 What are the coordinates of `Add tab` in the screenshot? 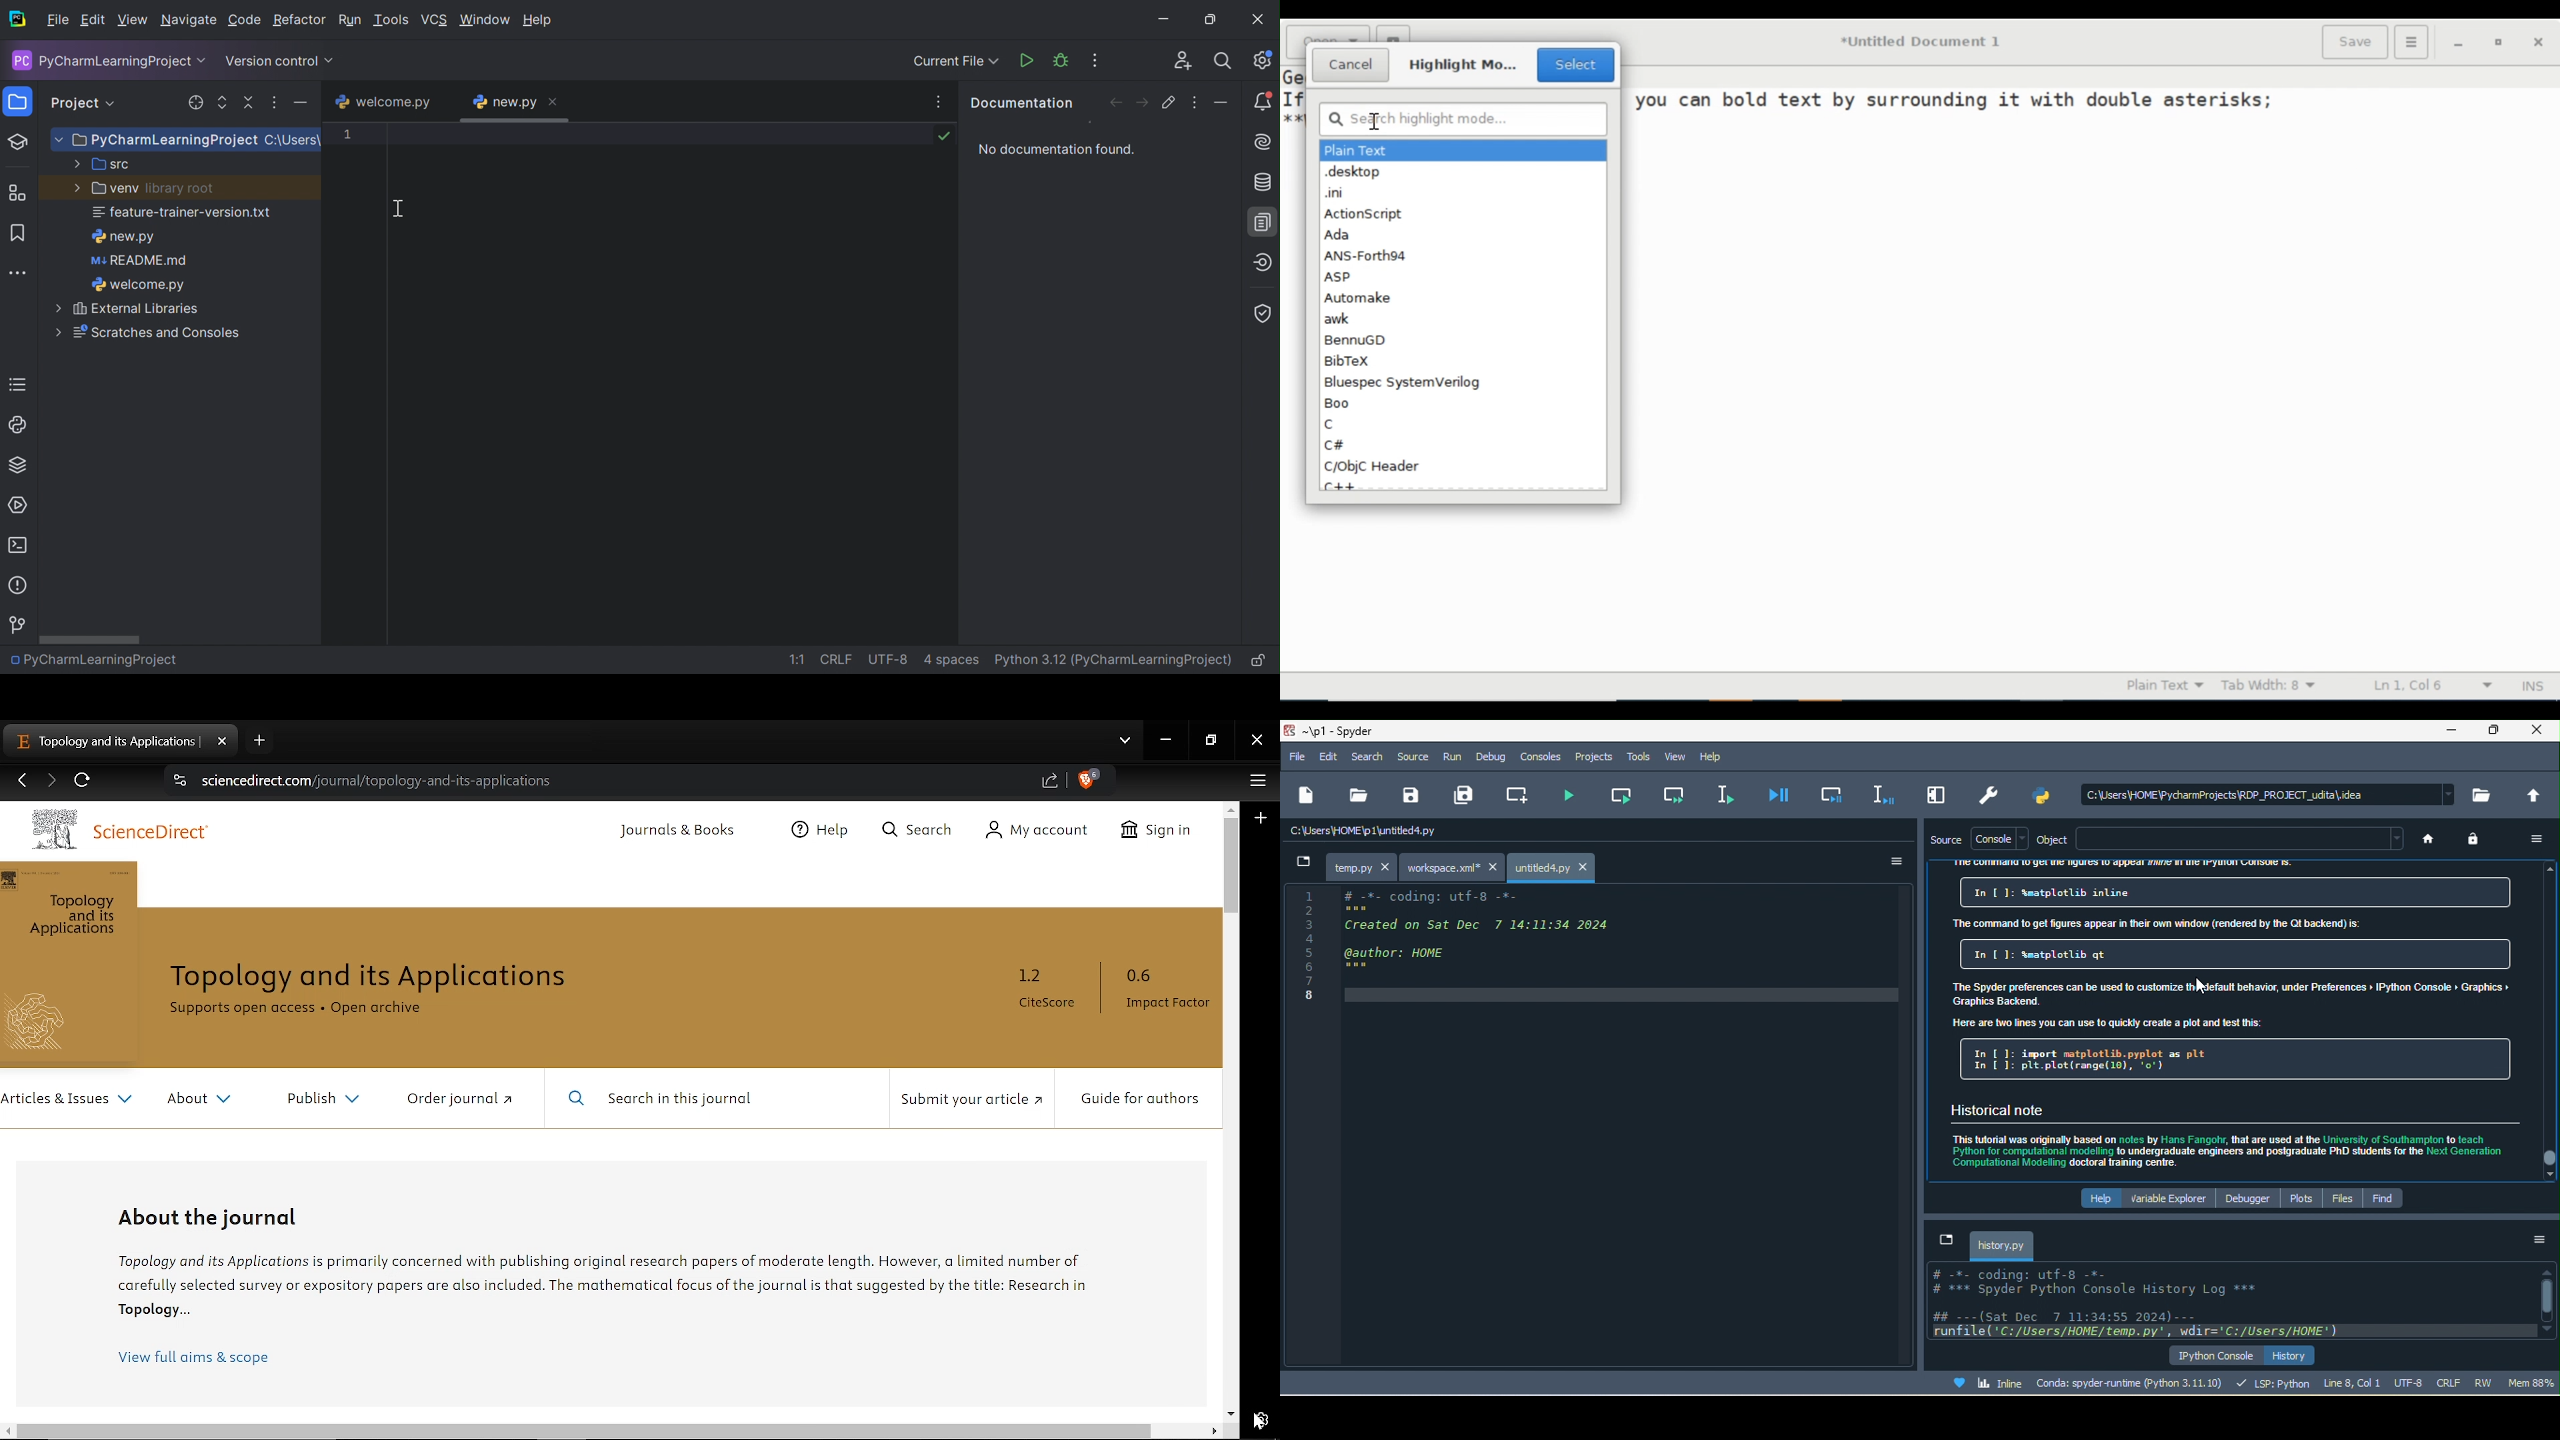 It's located at (259, 741).